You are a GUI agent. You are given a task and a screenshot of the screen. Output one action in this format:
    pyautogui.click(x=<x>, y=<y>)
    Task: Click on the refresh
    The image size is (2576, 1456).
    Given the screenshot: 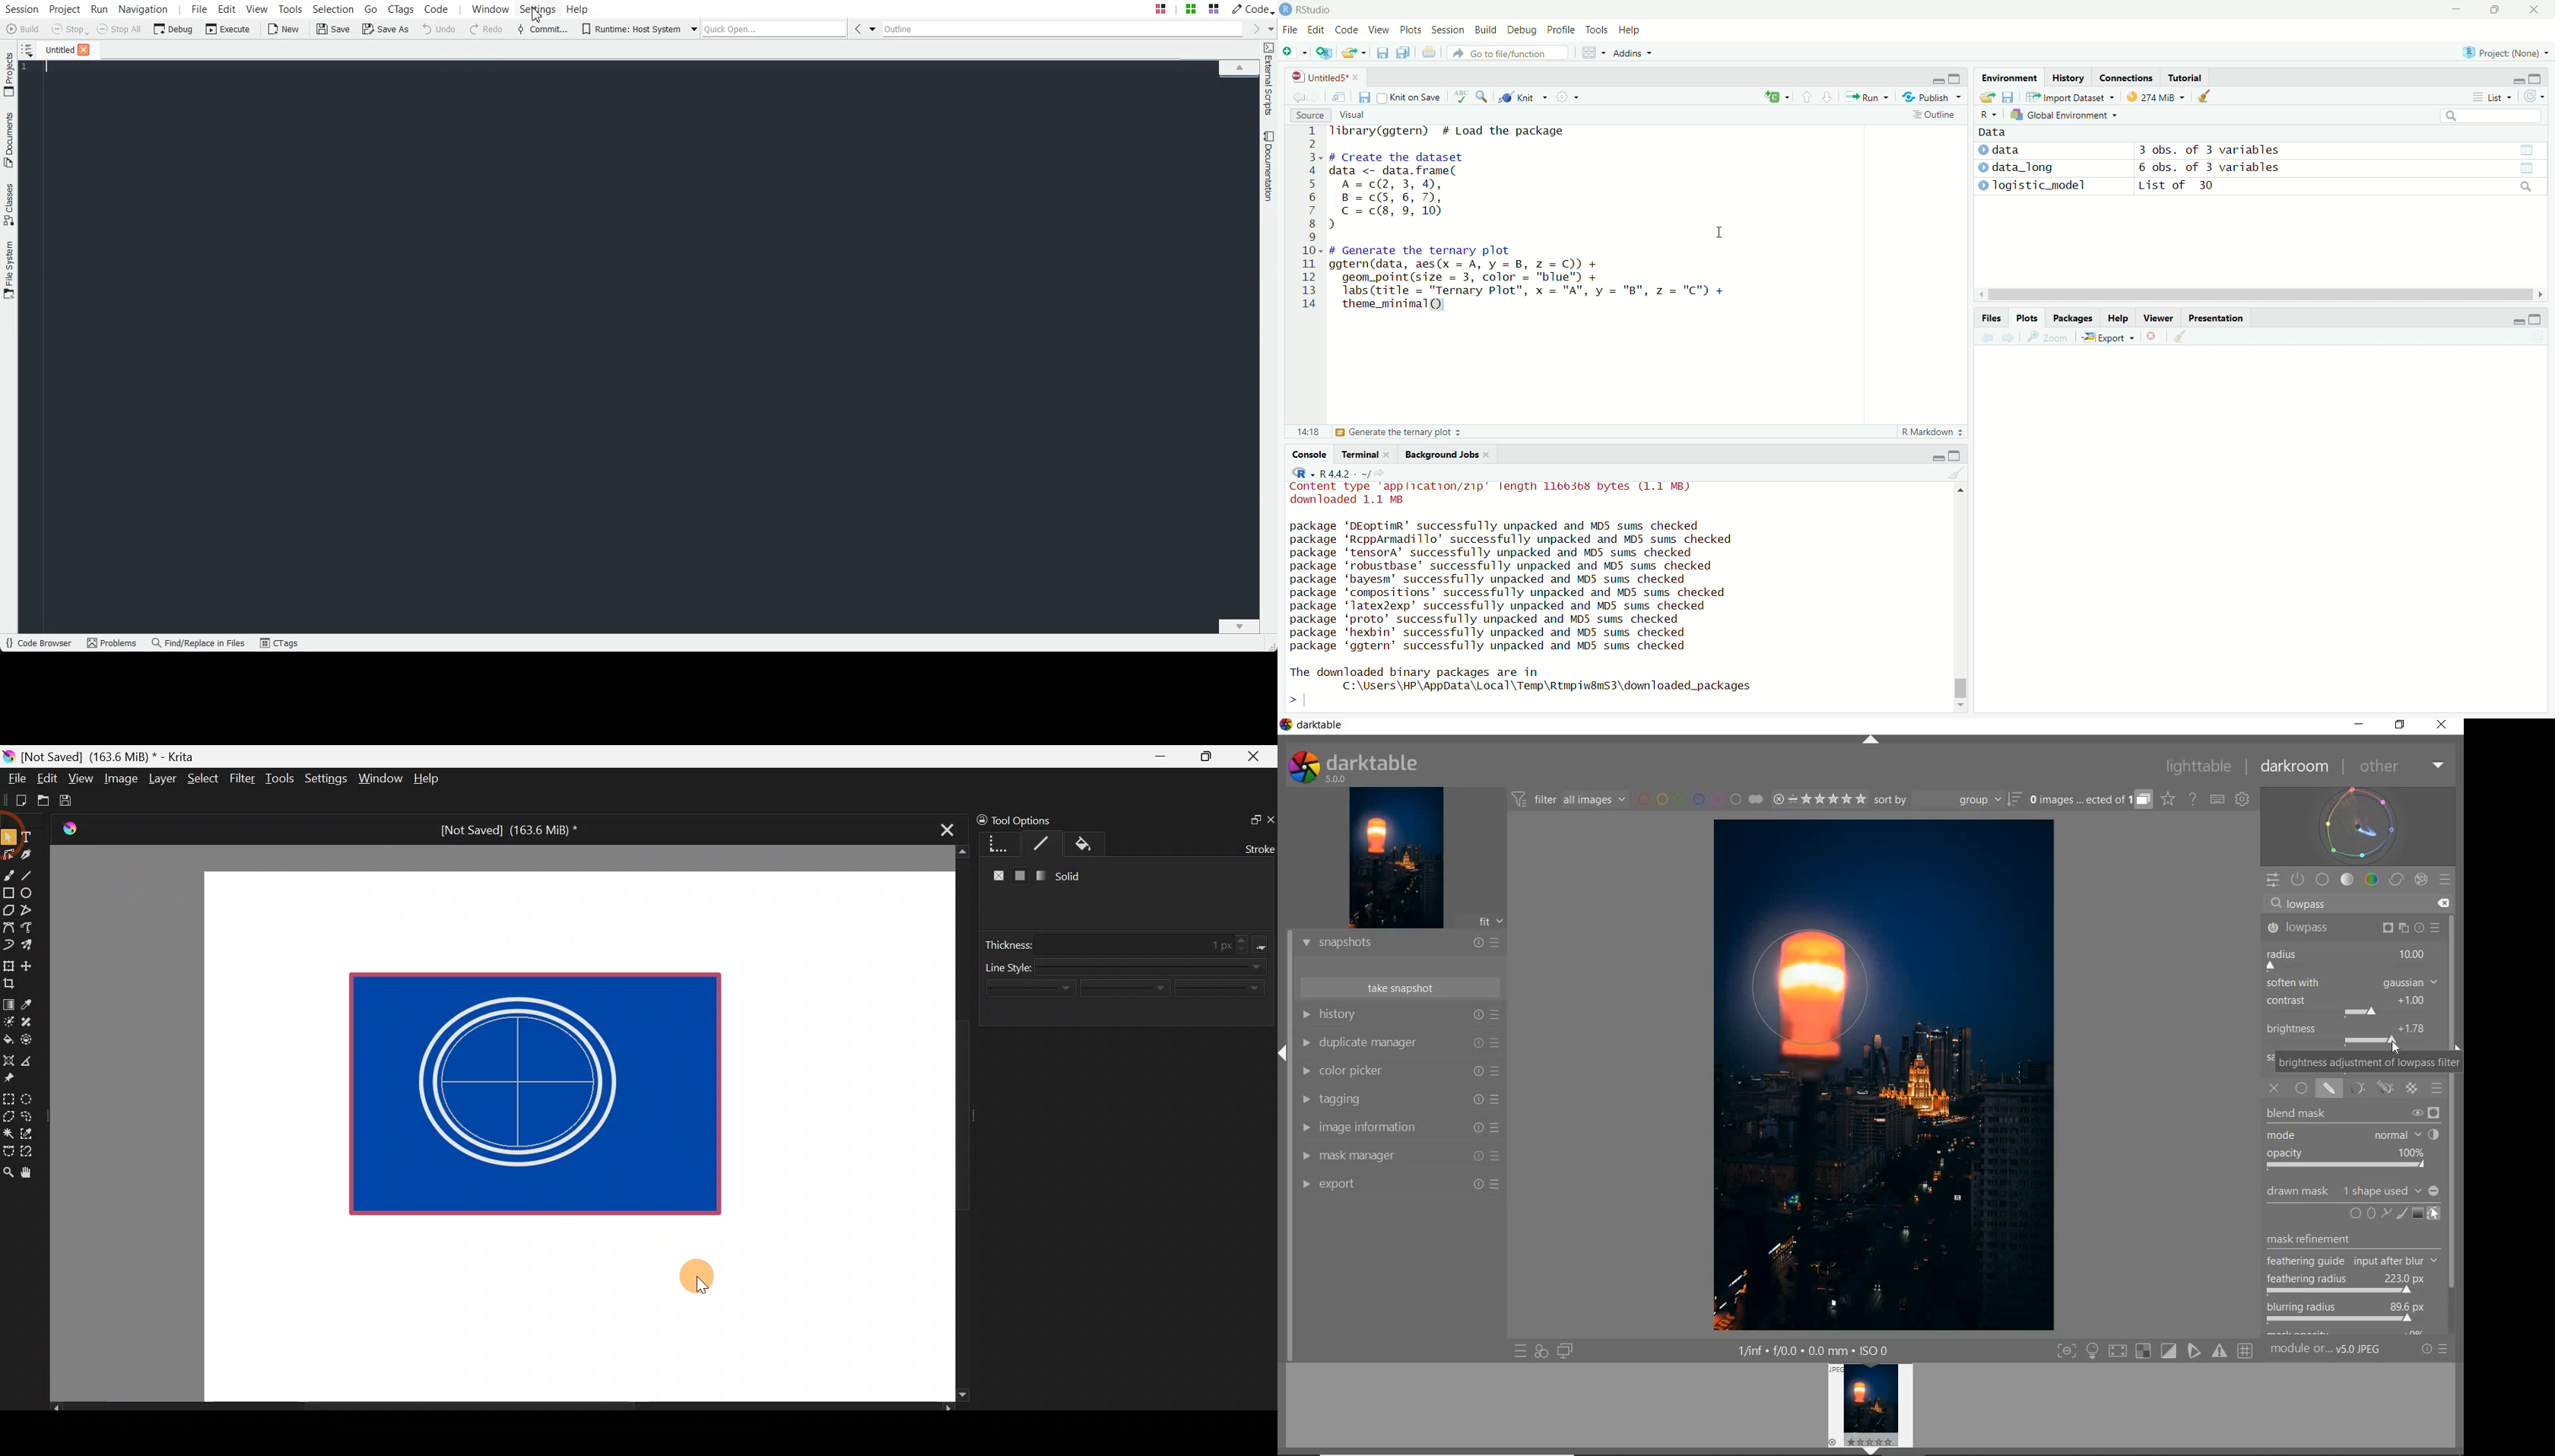 What is the action you would take?
    pyautogui.click(x=2534, y=98)
    